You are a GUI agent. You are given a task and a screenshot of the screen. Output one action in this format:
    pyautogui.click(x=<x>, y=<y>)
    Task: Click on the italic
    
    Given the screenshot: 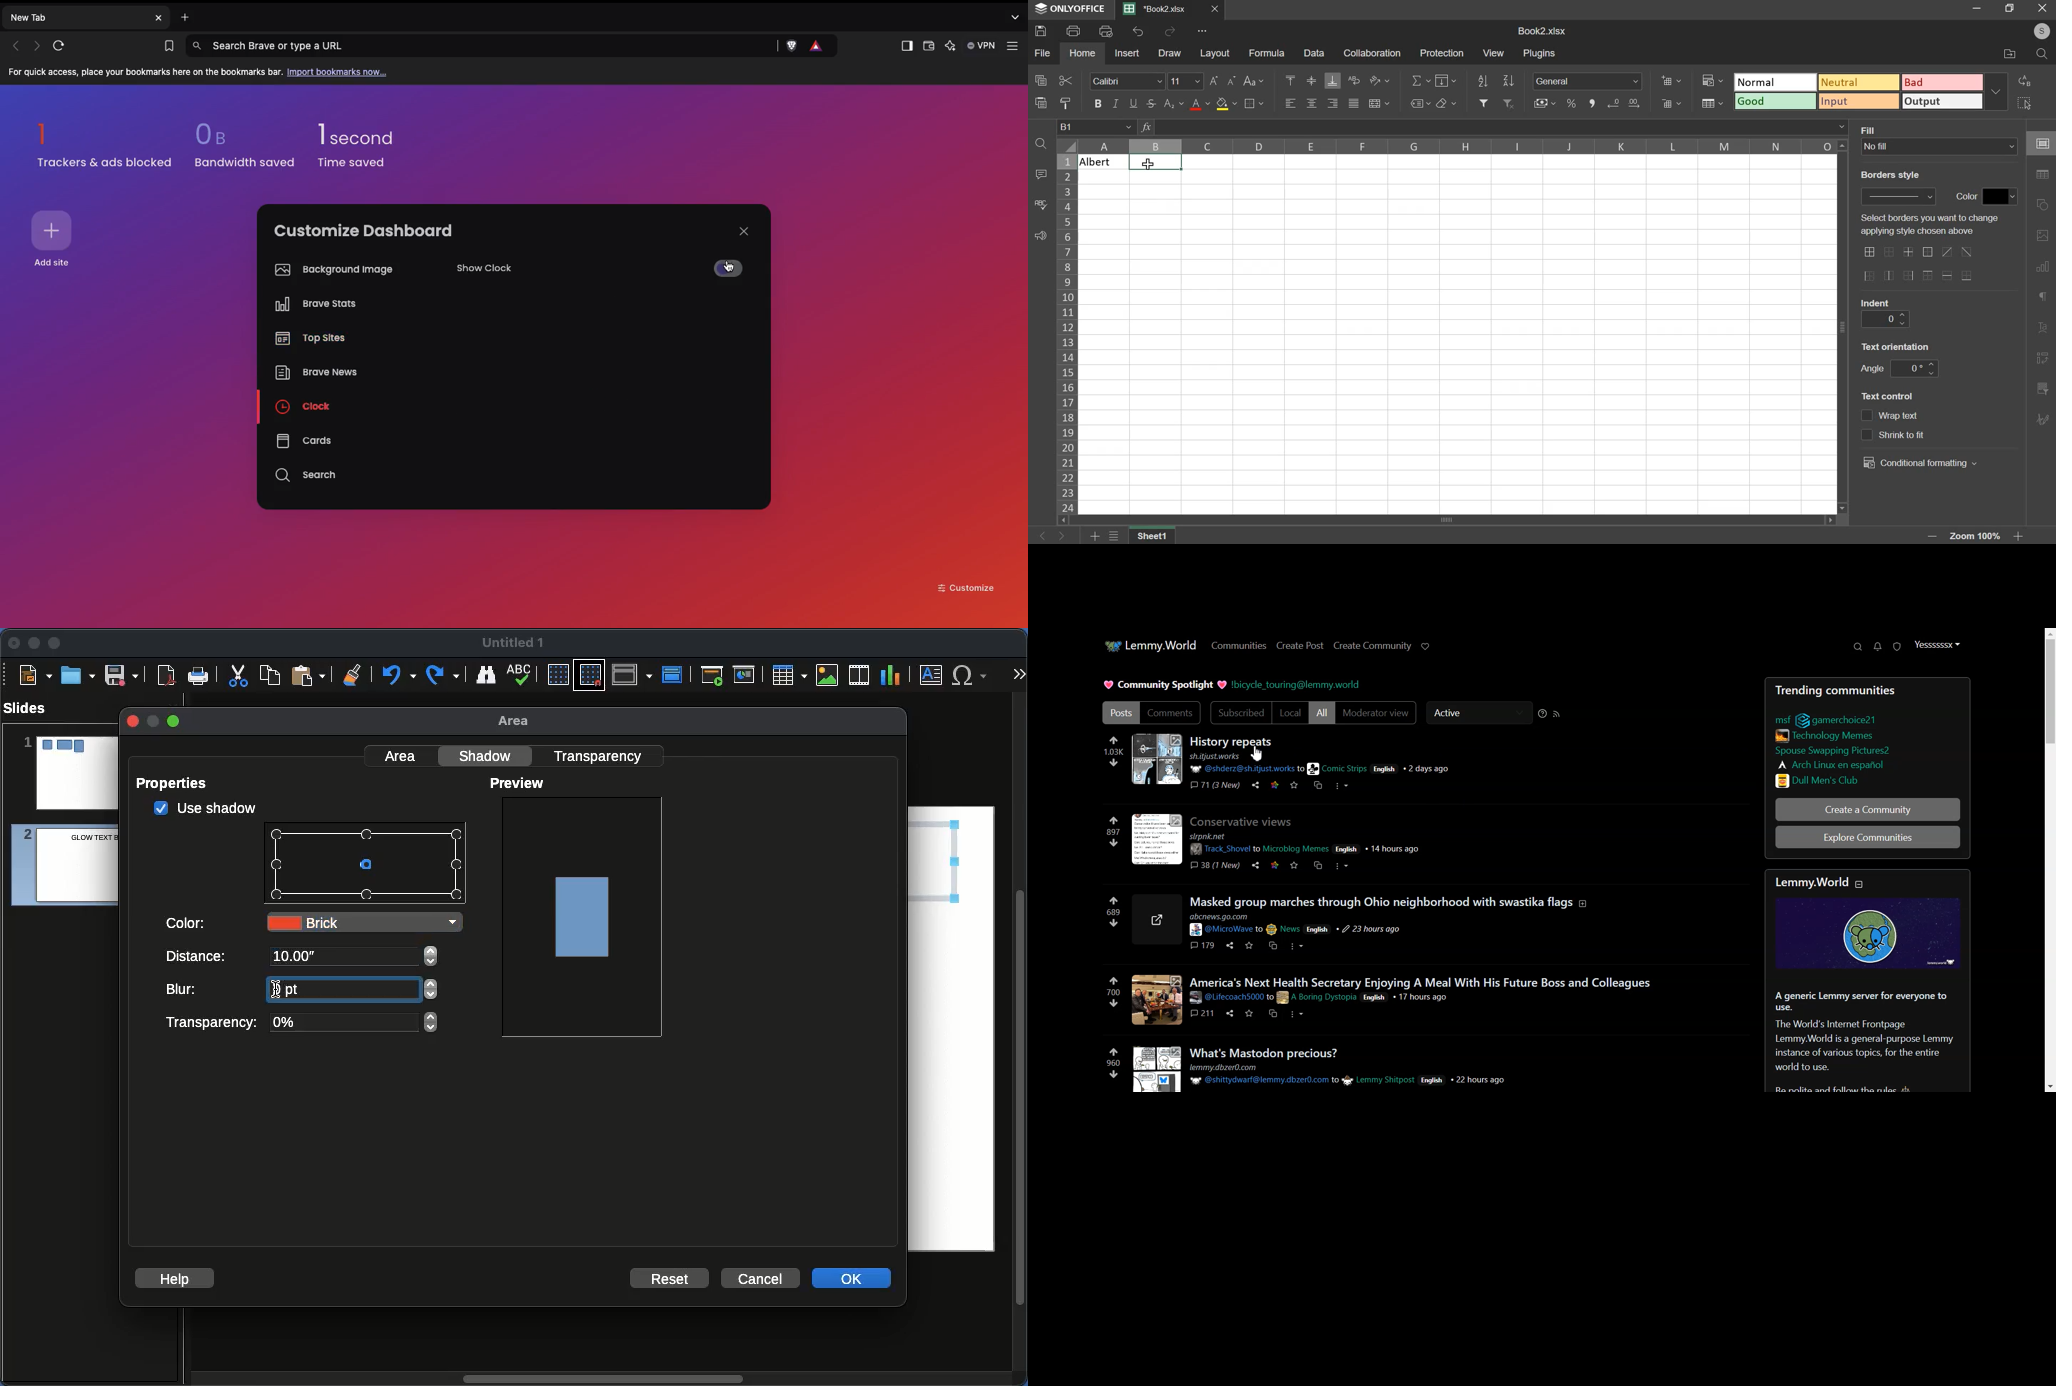 What is the action you would take?
    pyautogui.click(x=1116, y=103)
    